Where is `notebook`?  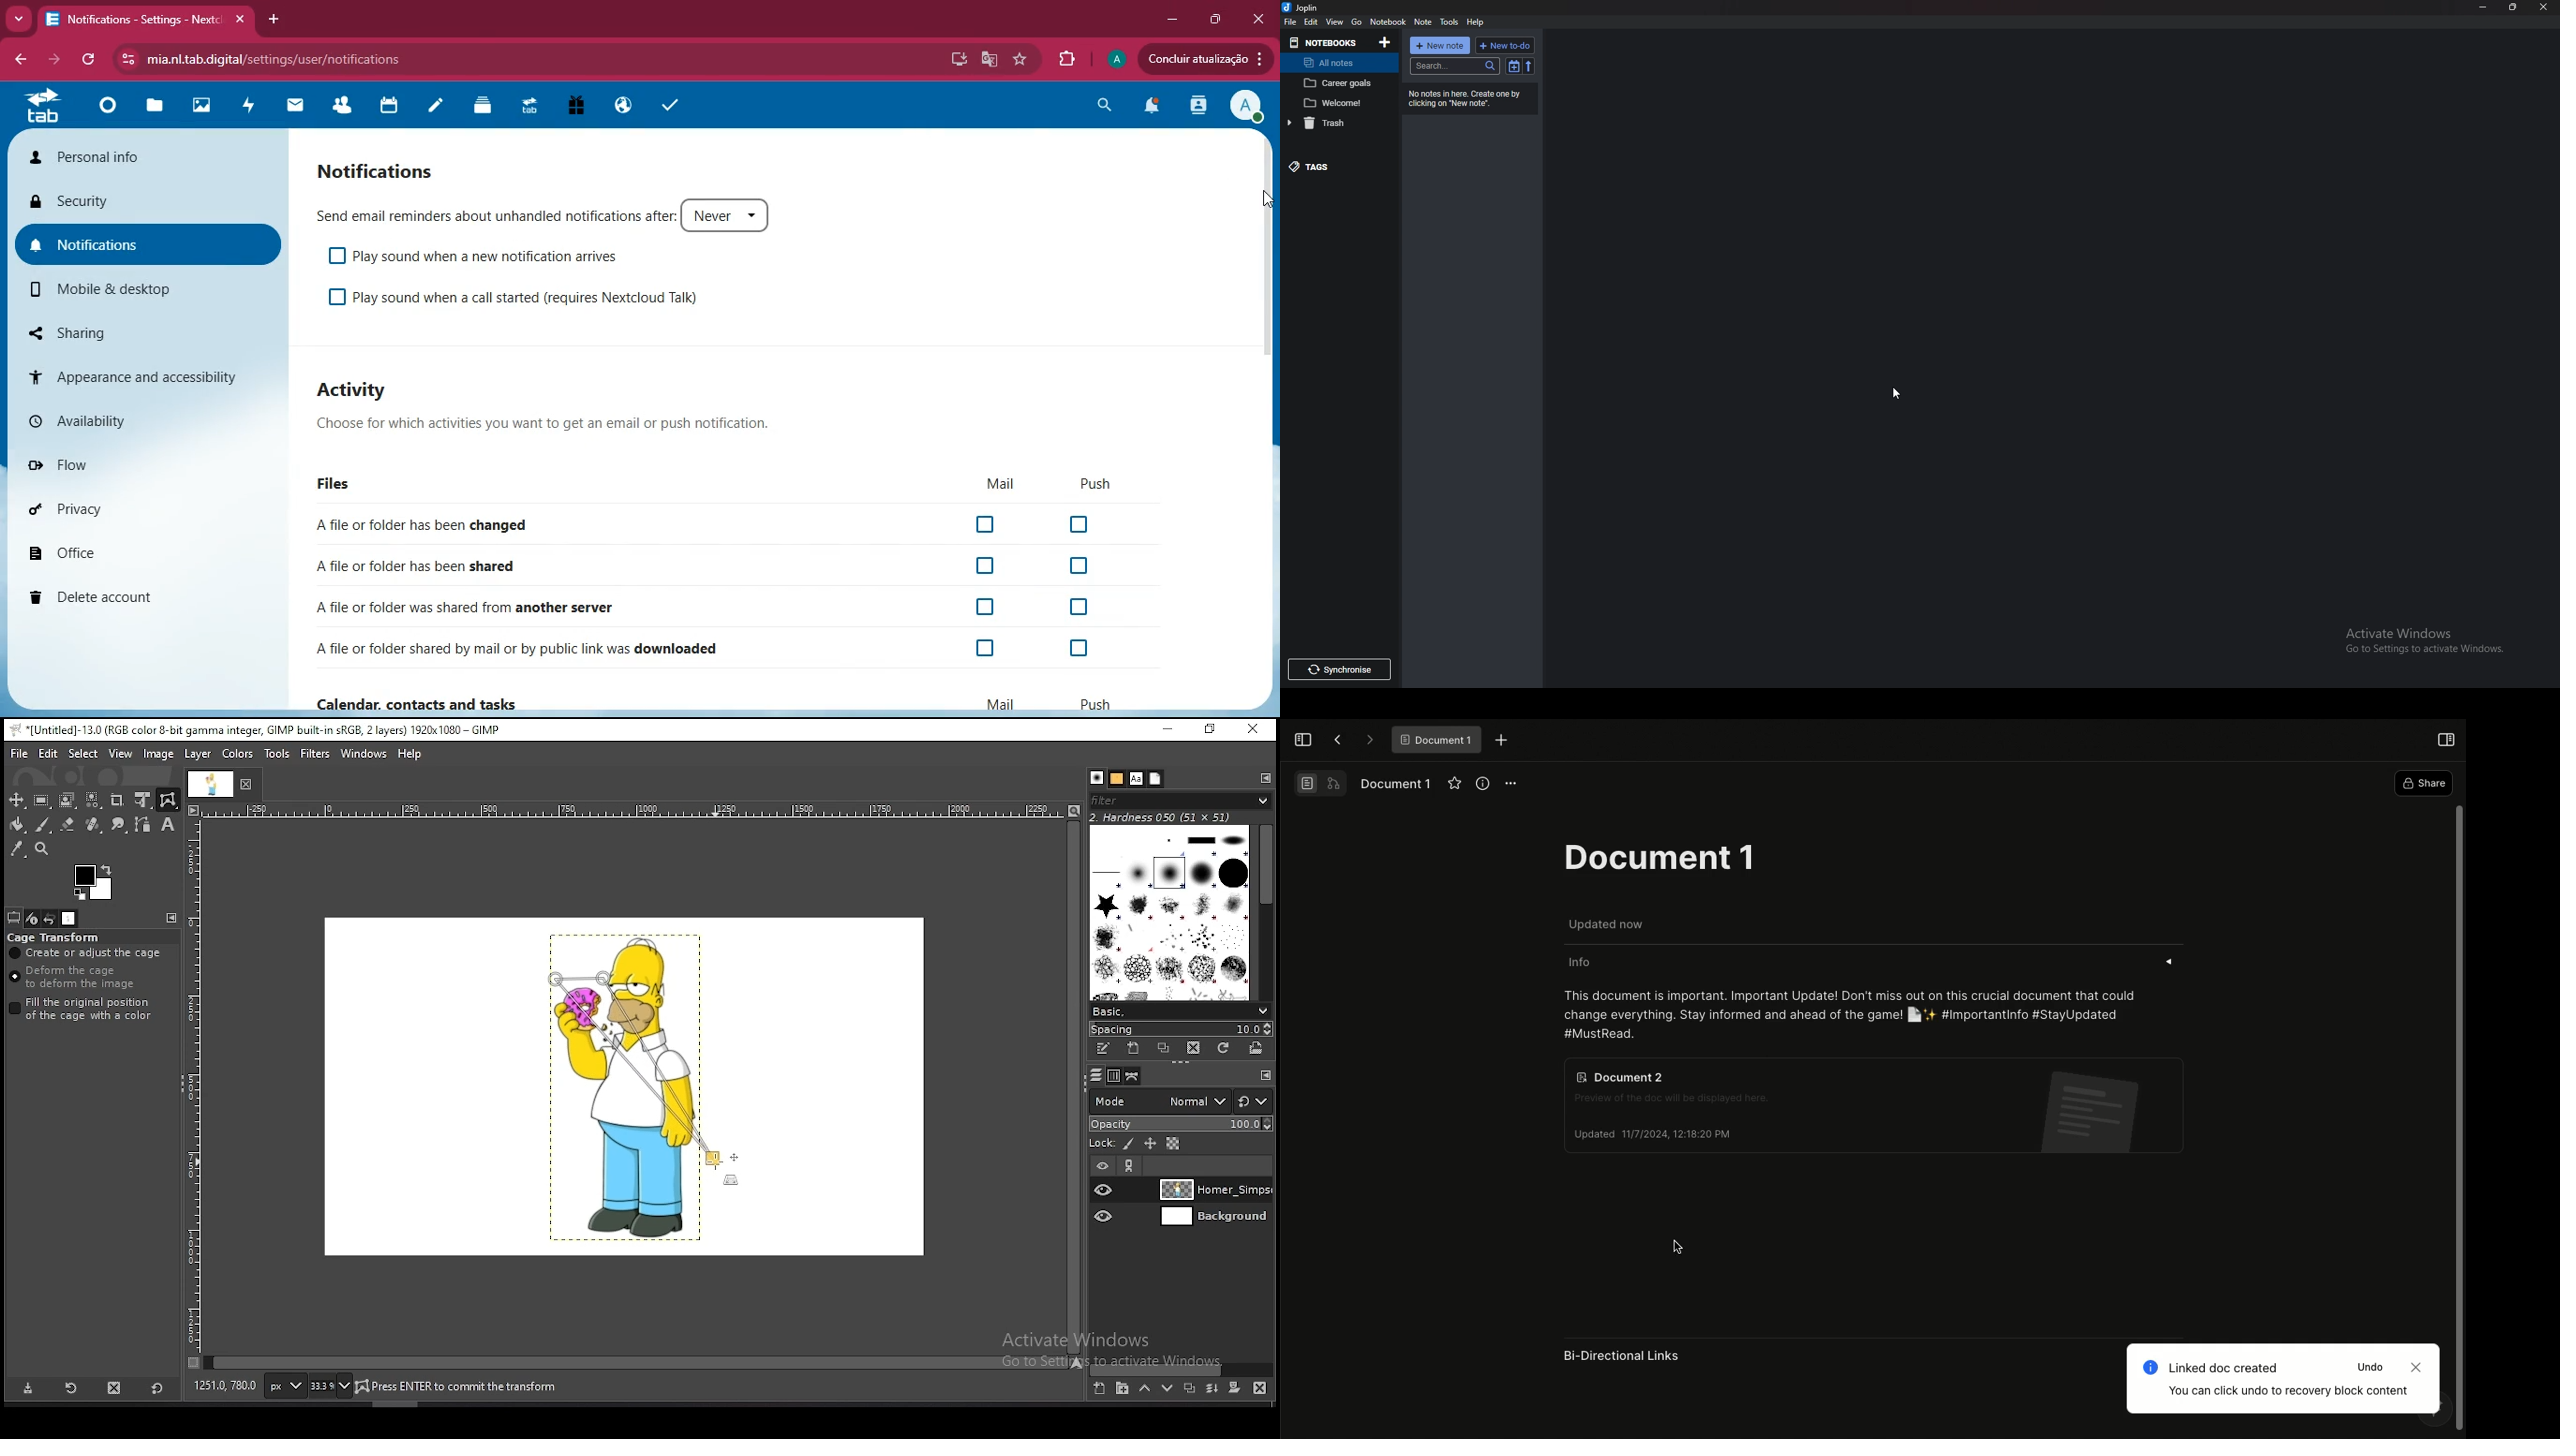 notebook is located at coordinates (1388, 22).